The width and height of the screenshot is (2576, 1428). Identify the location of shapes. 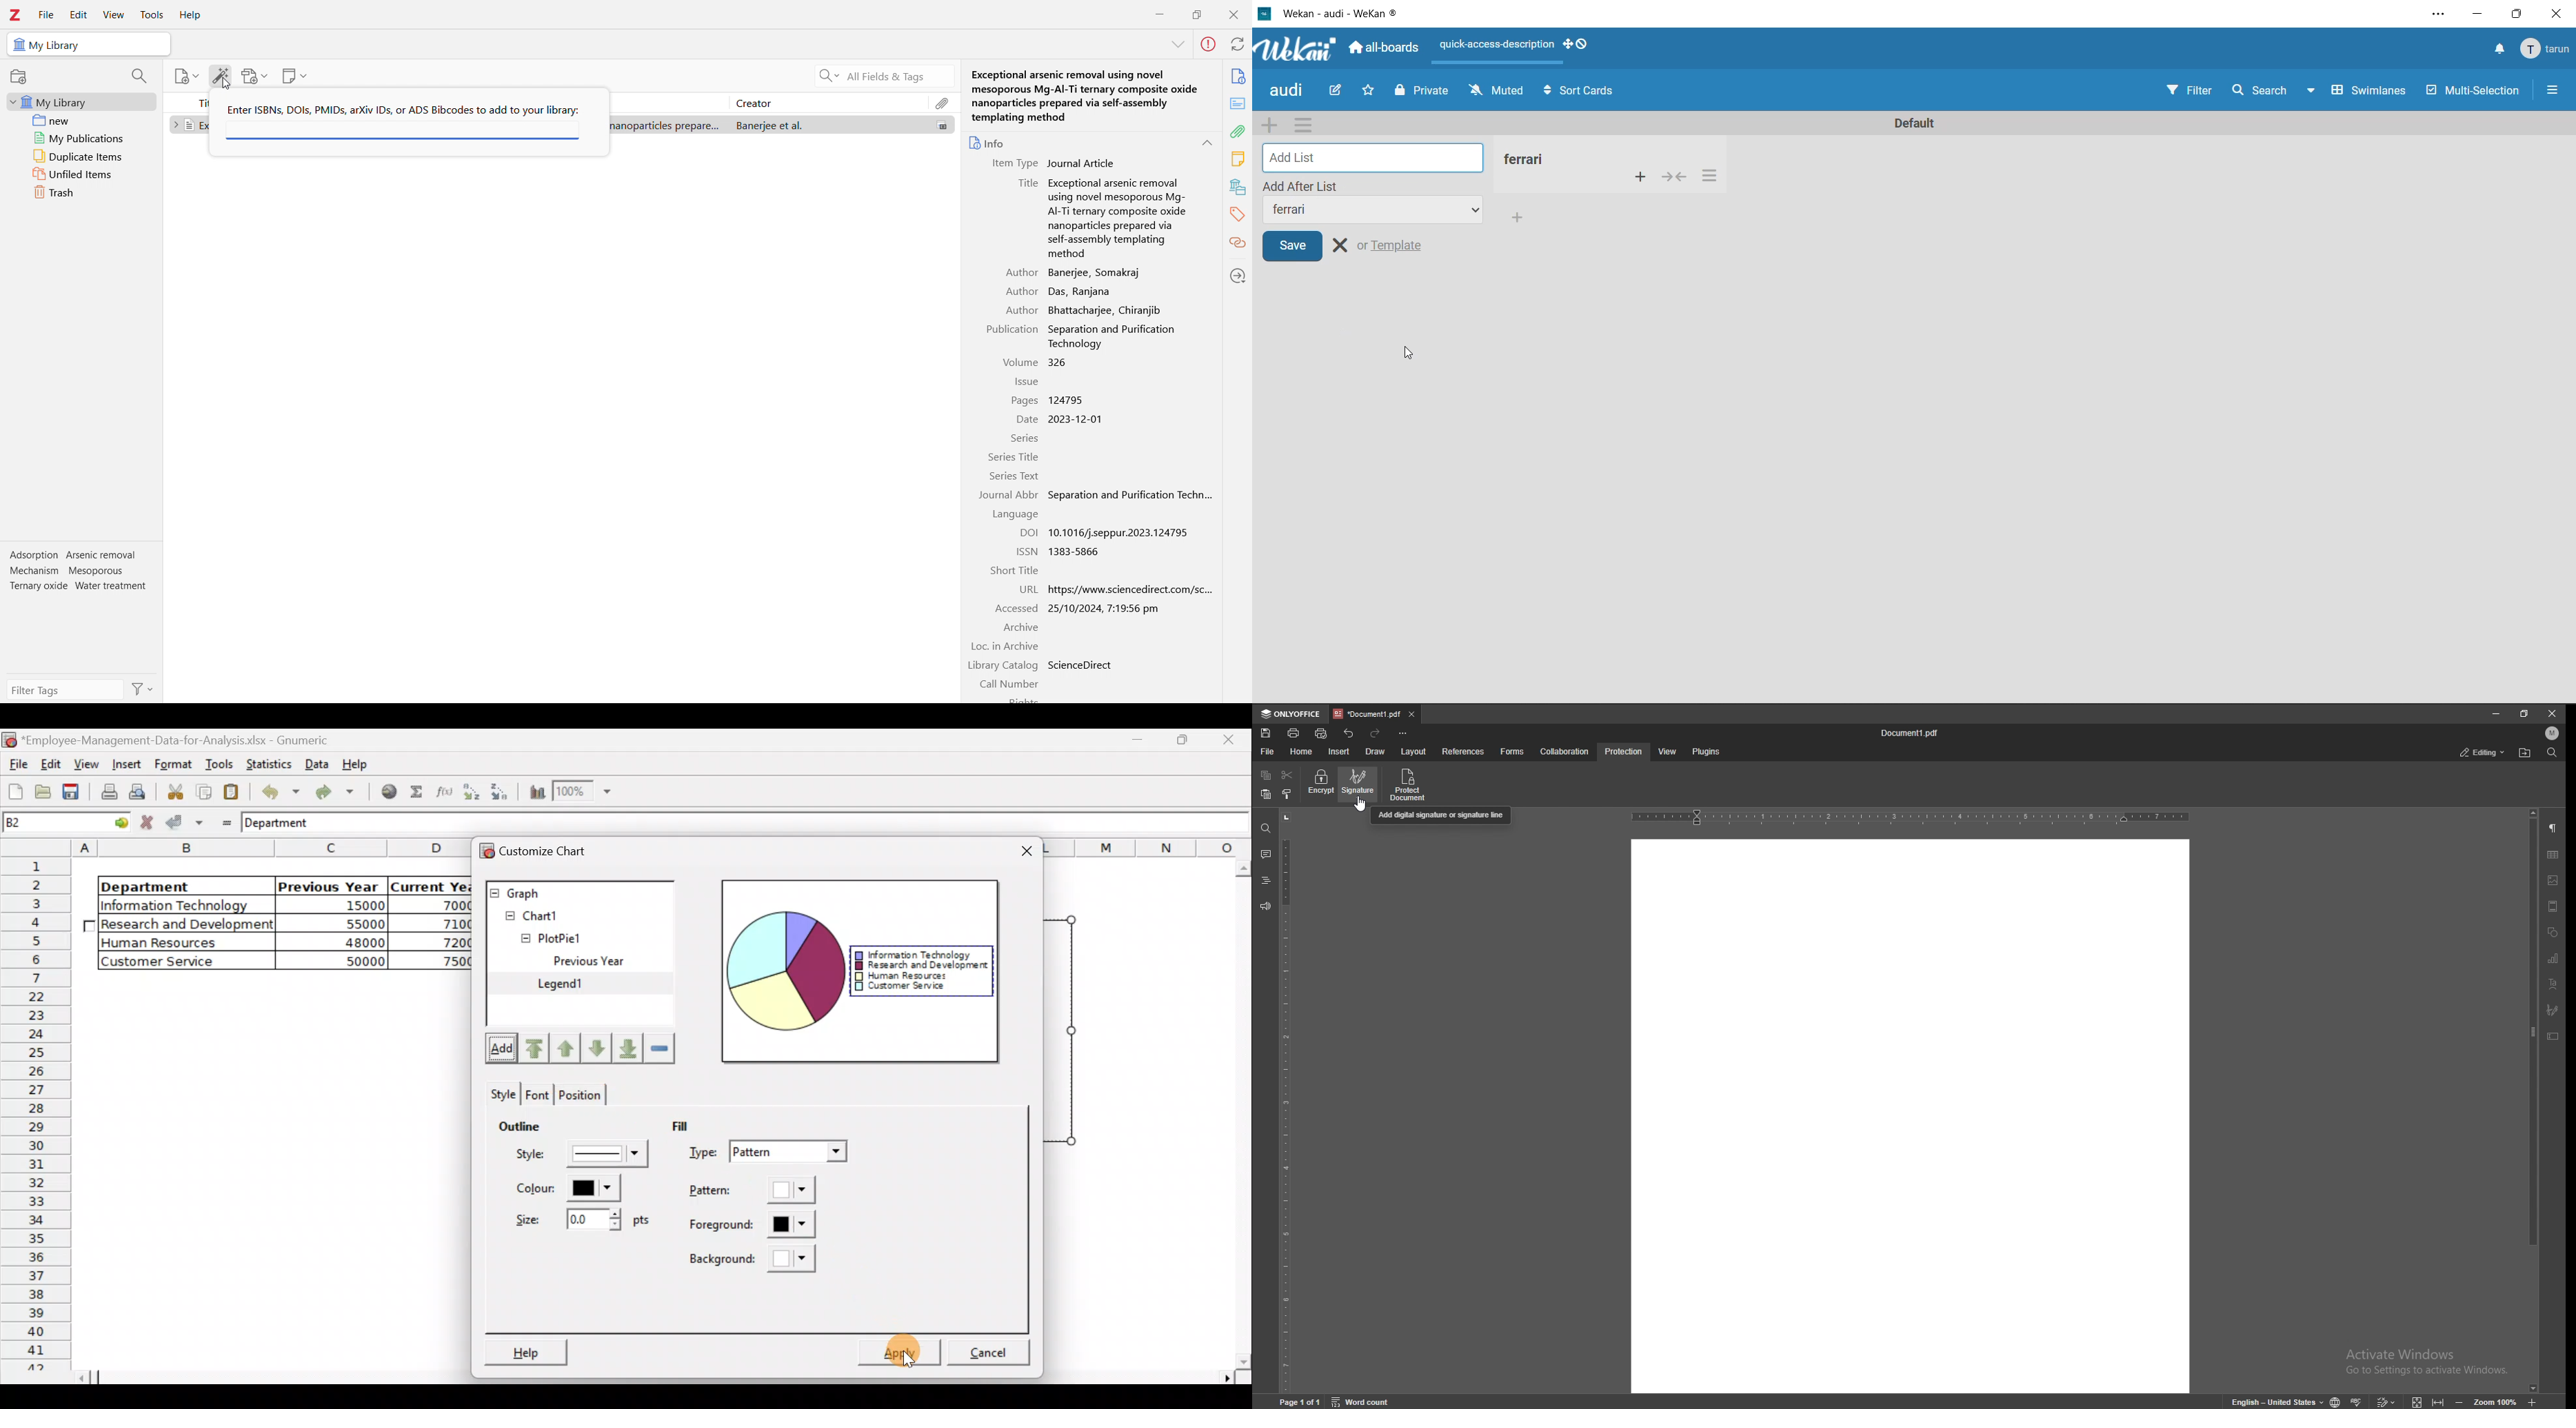
(2552, 933).